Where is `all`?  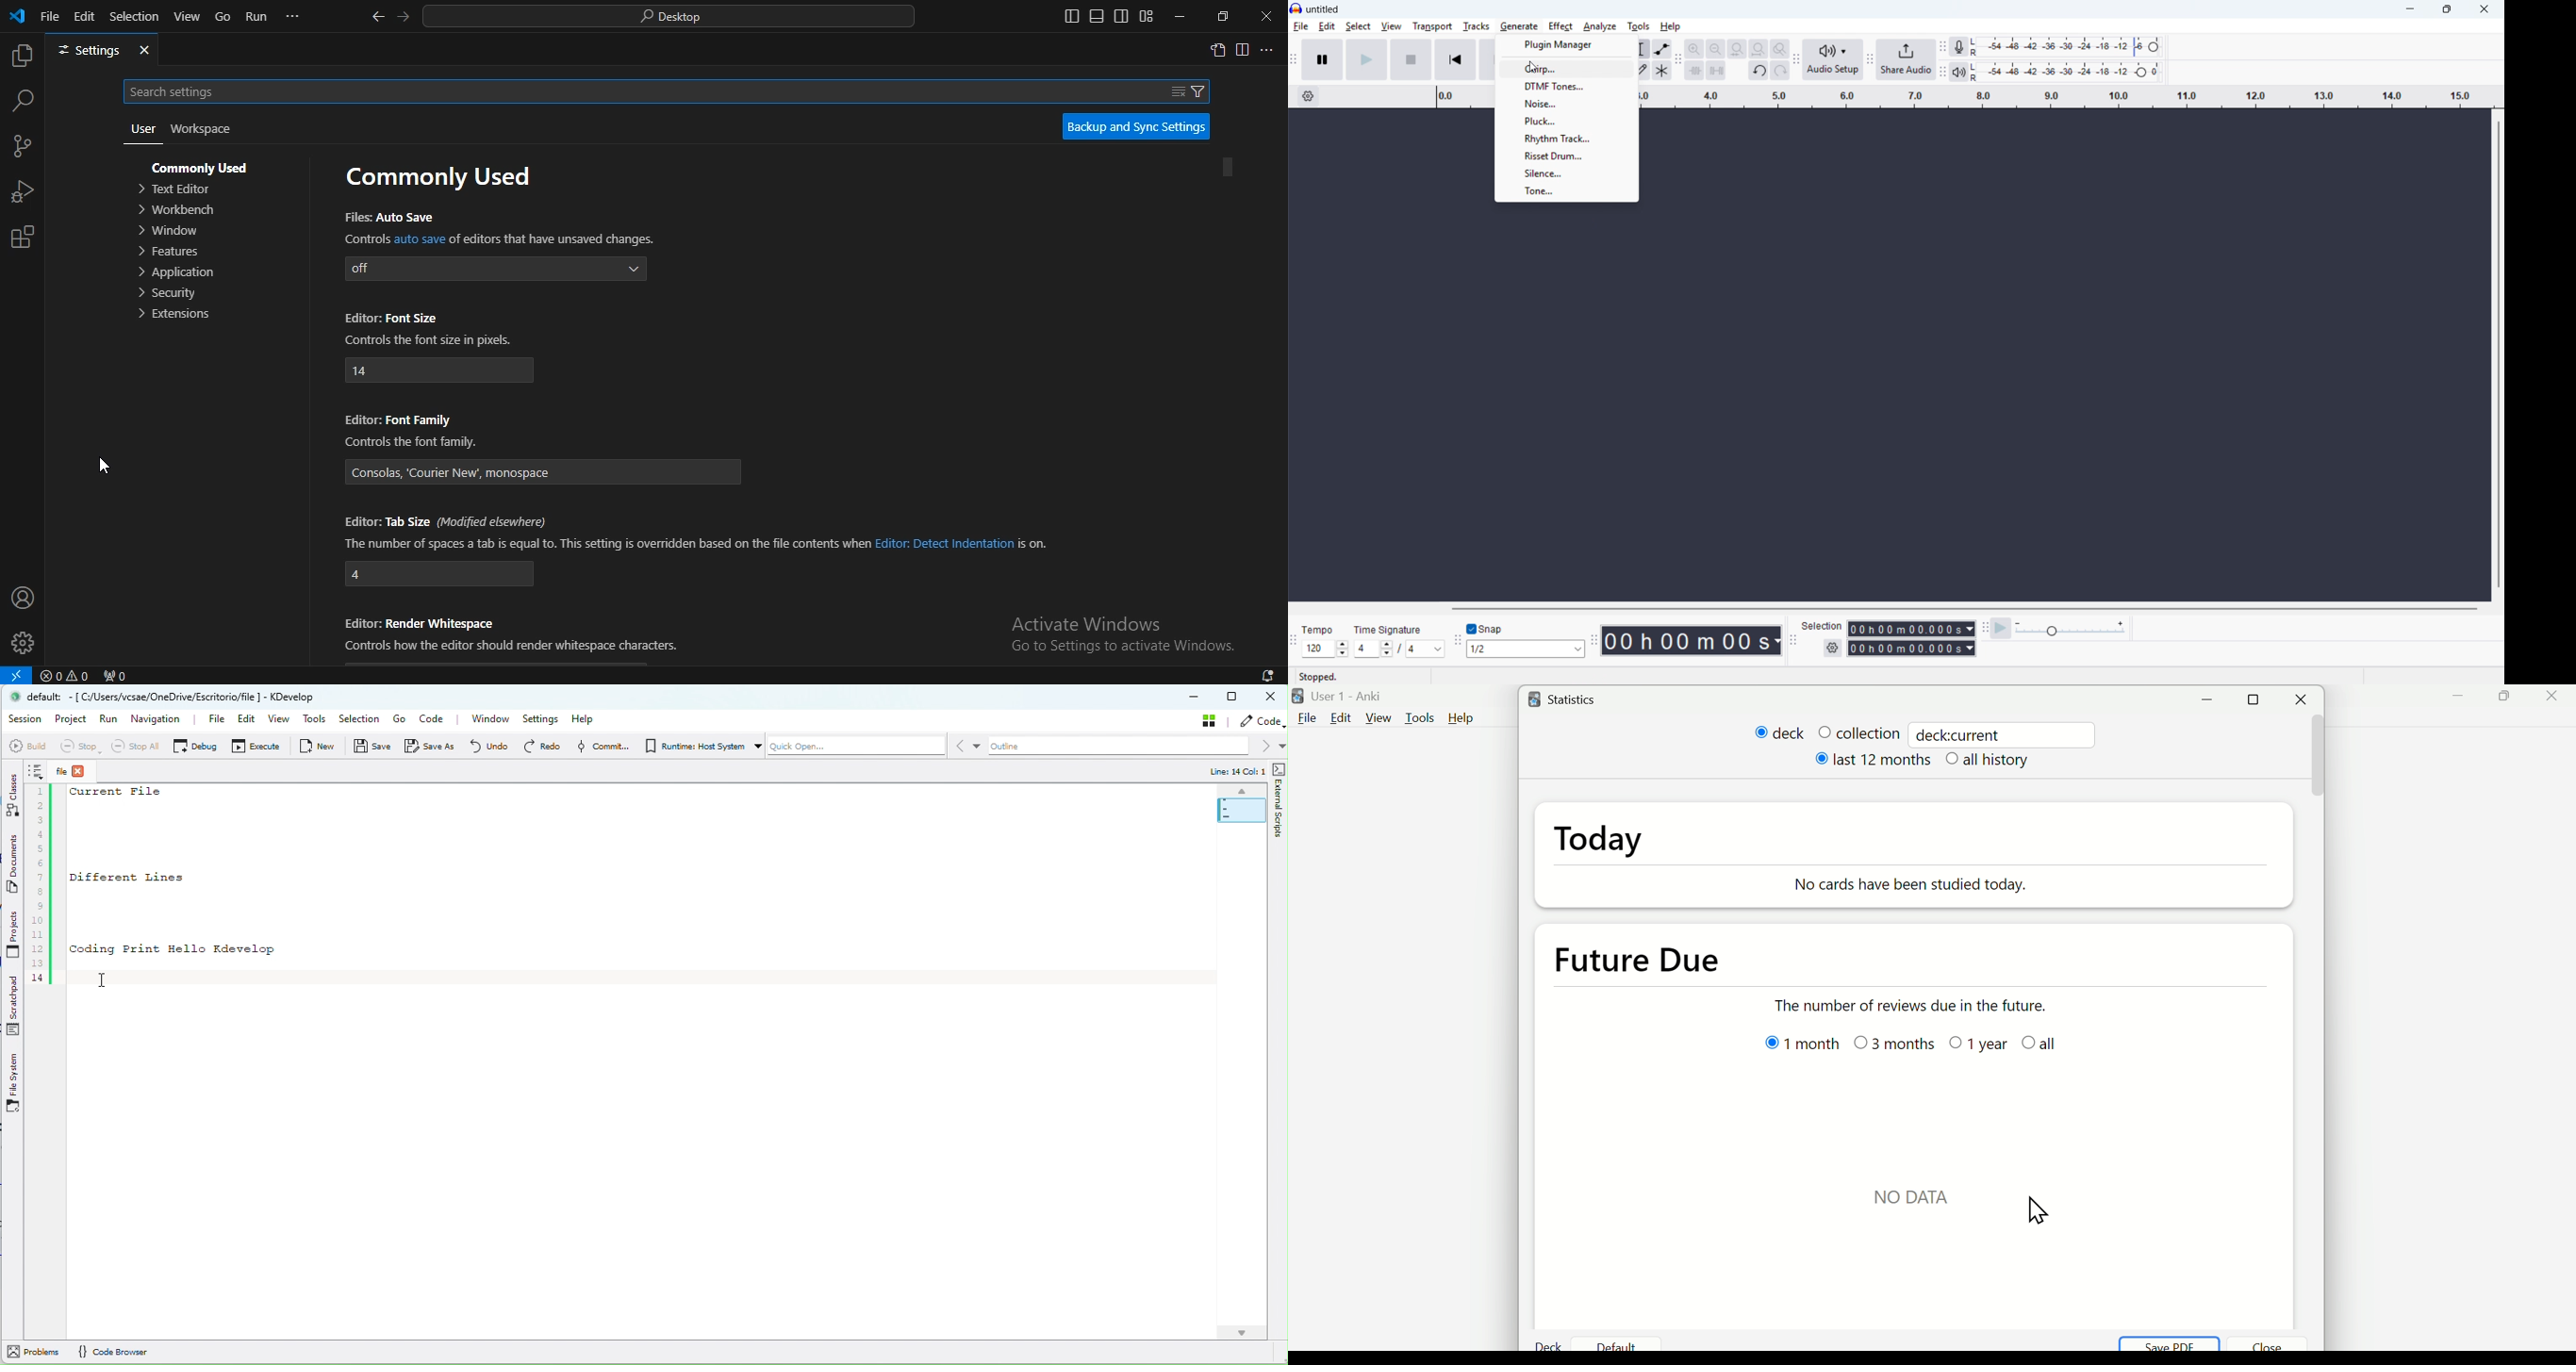 all is located at coordinates (2049, 1044).